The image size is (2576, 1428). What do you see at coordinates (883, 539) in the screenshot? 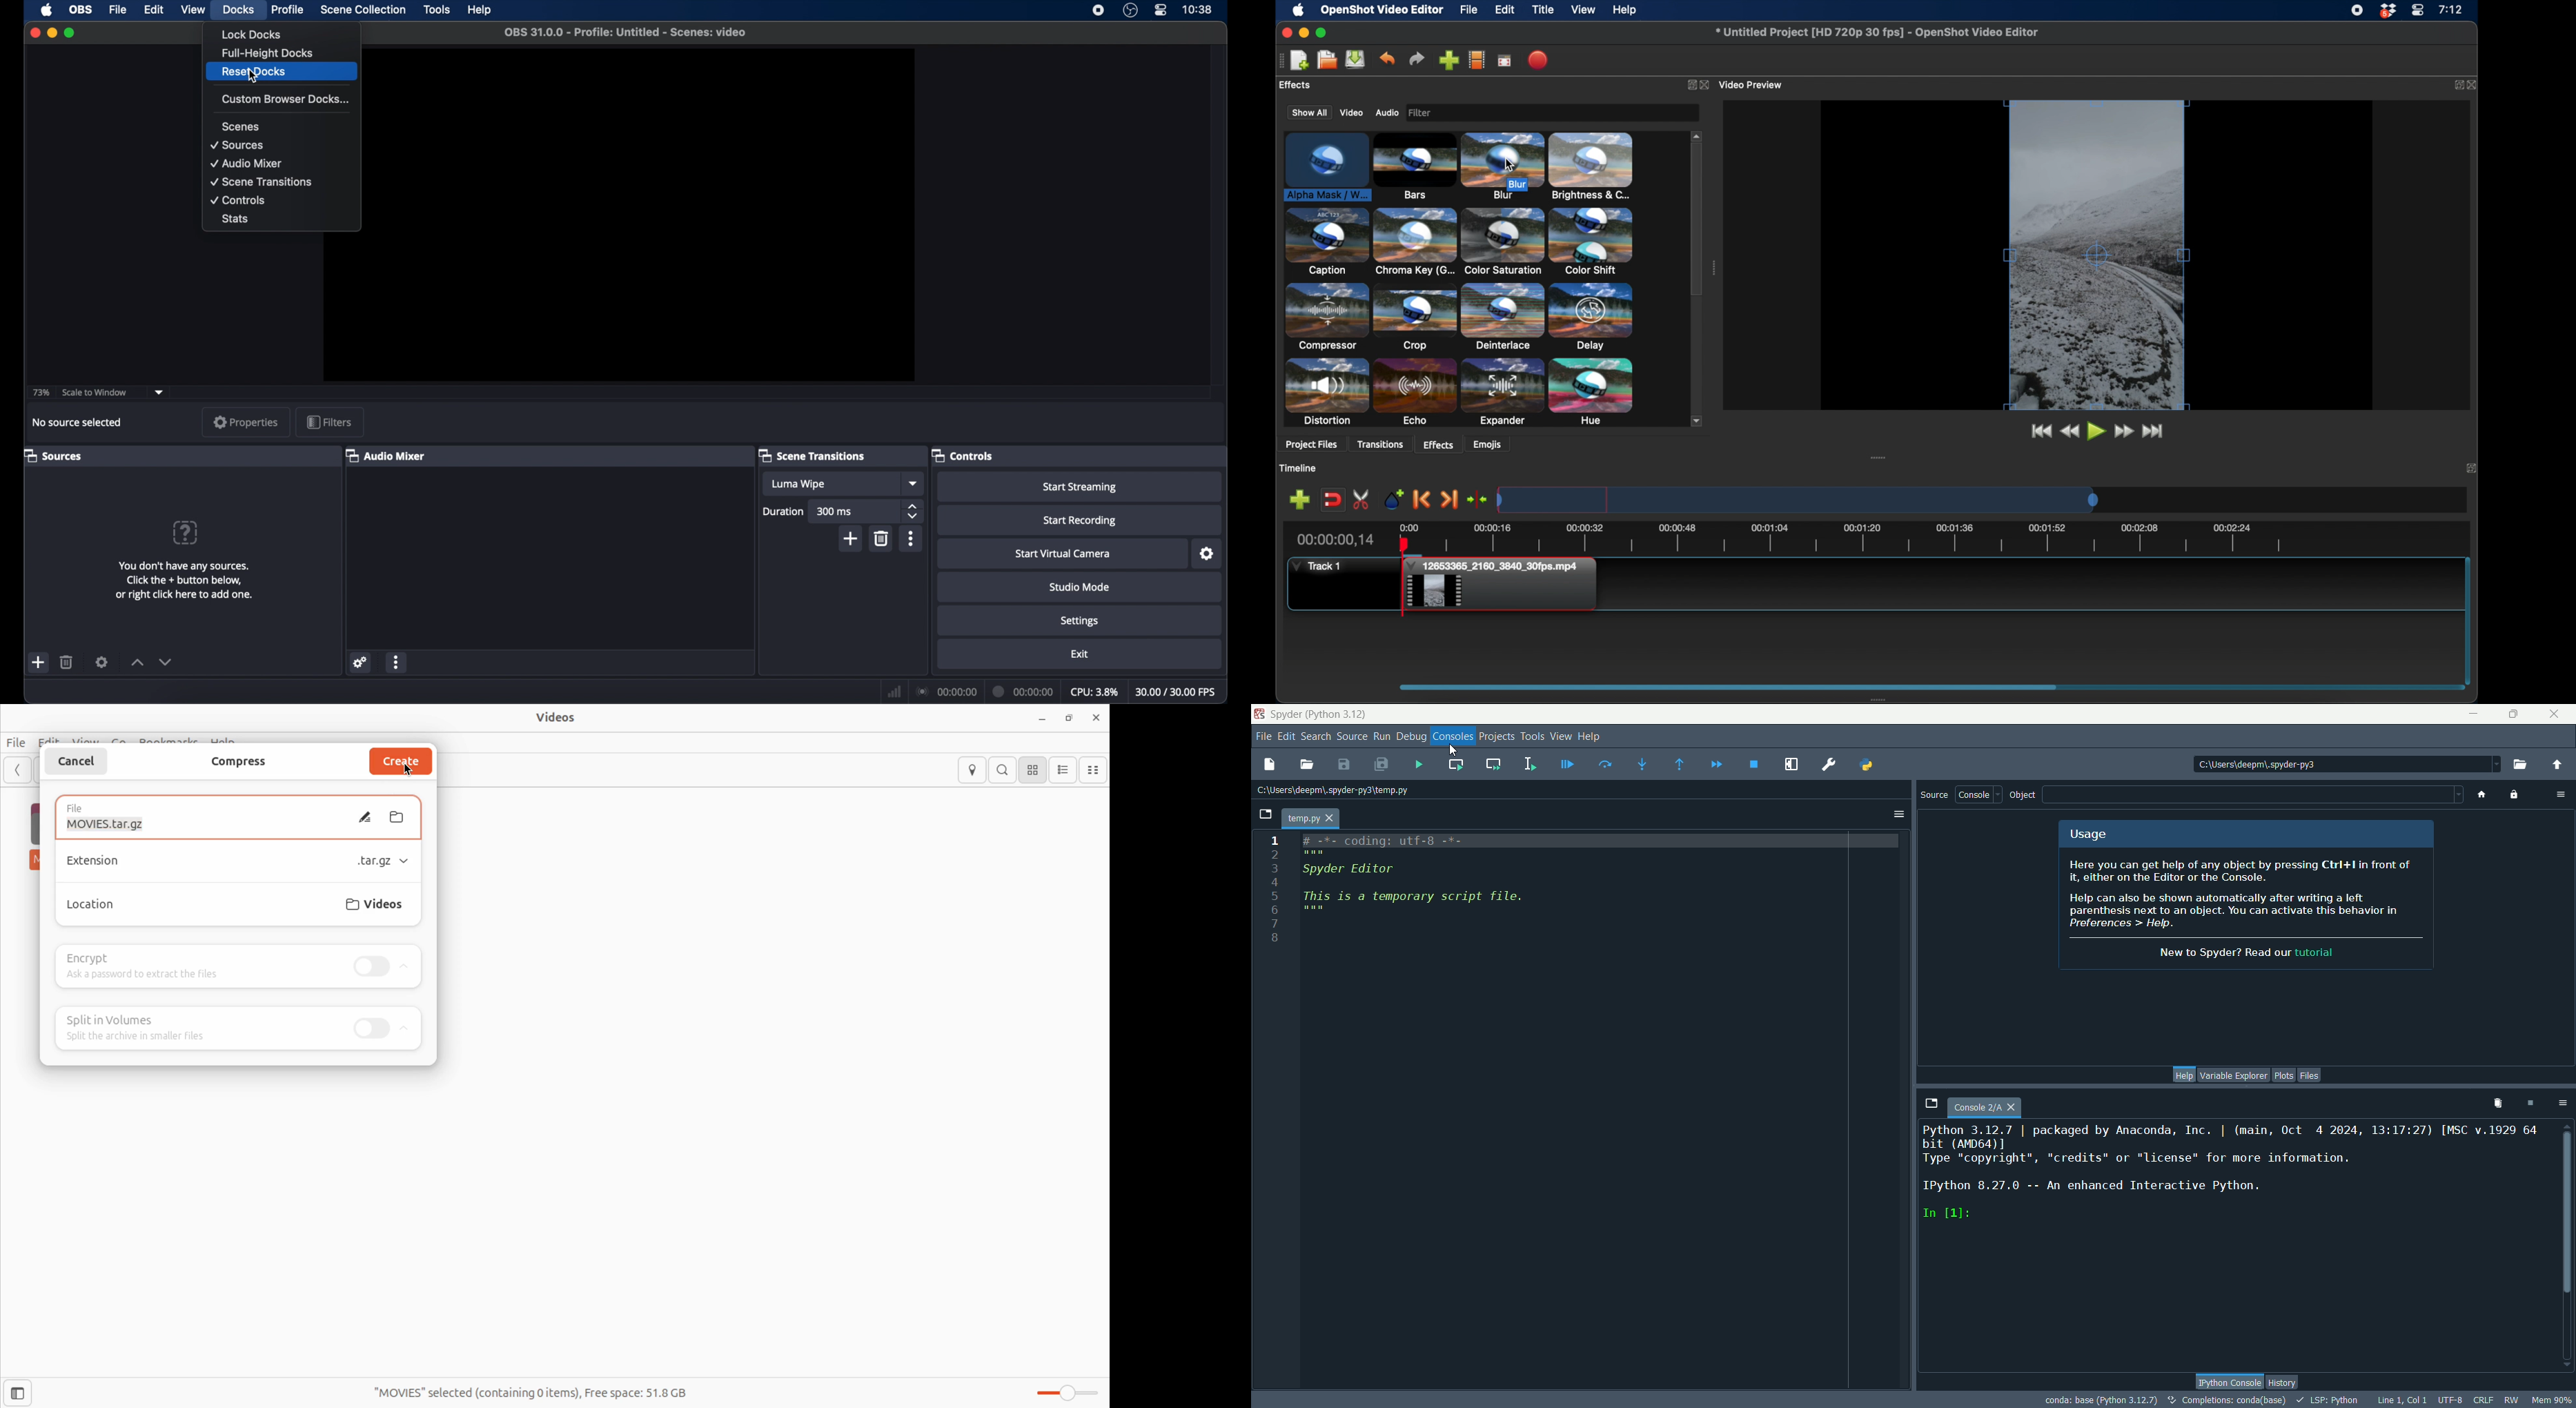
I see `delete` at bounding box center [883, 539].